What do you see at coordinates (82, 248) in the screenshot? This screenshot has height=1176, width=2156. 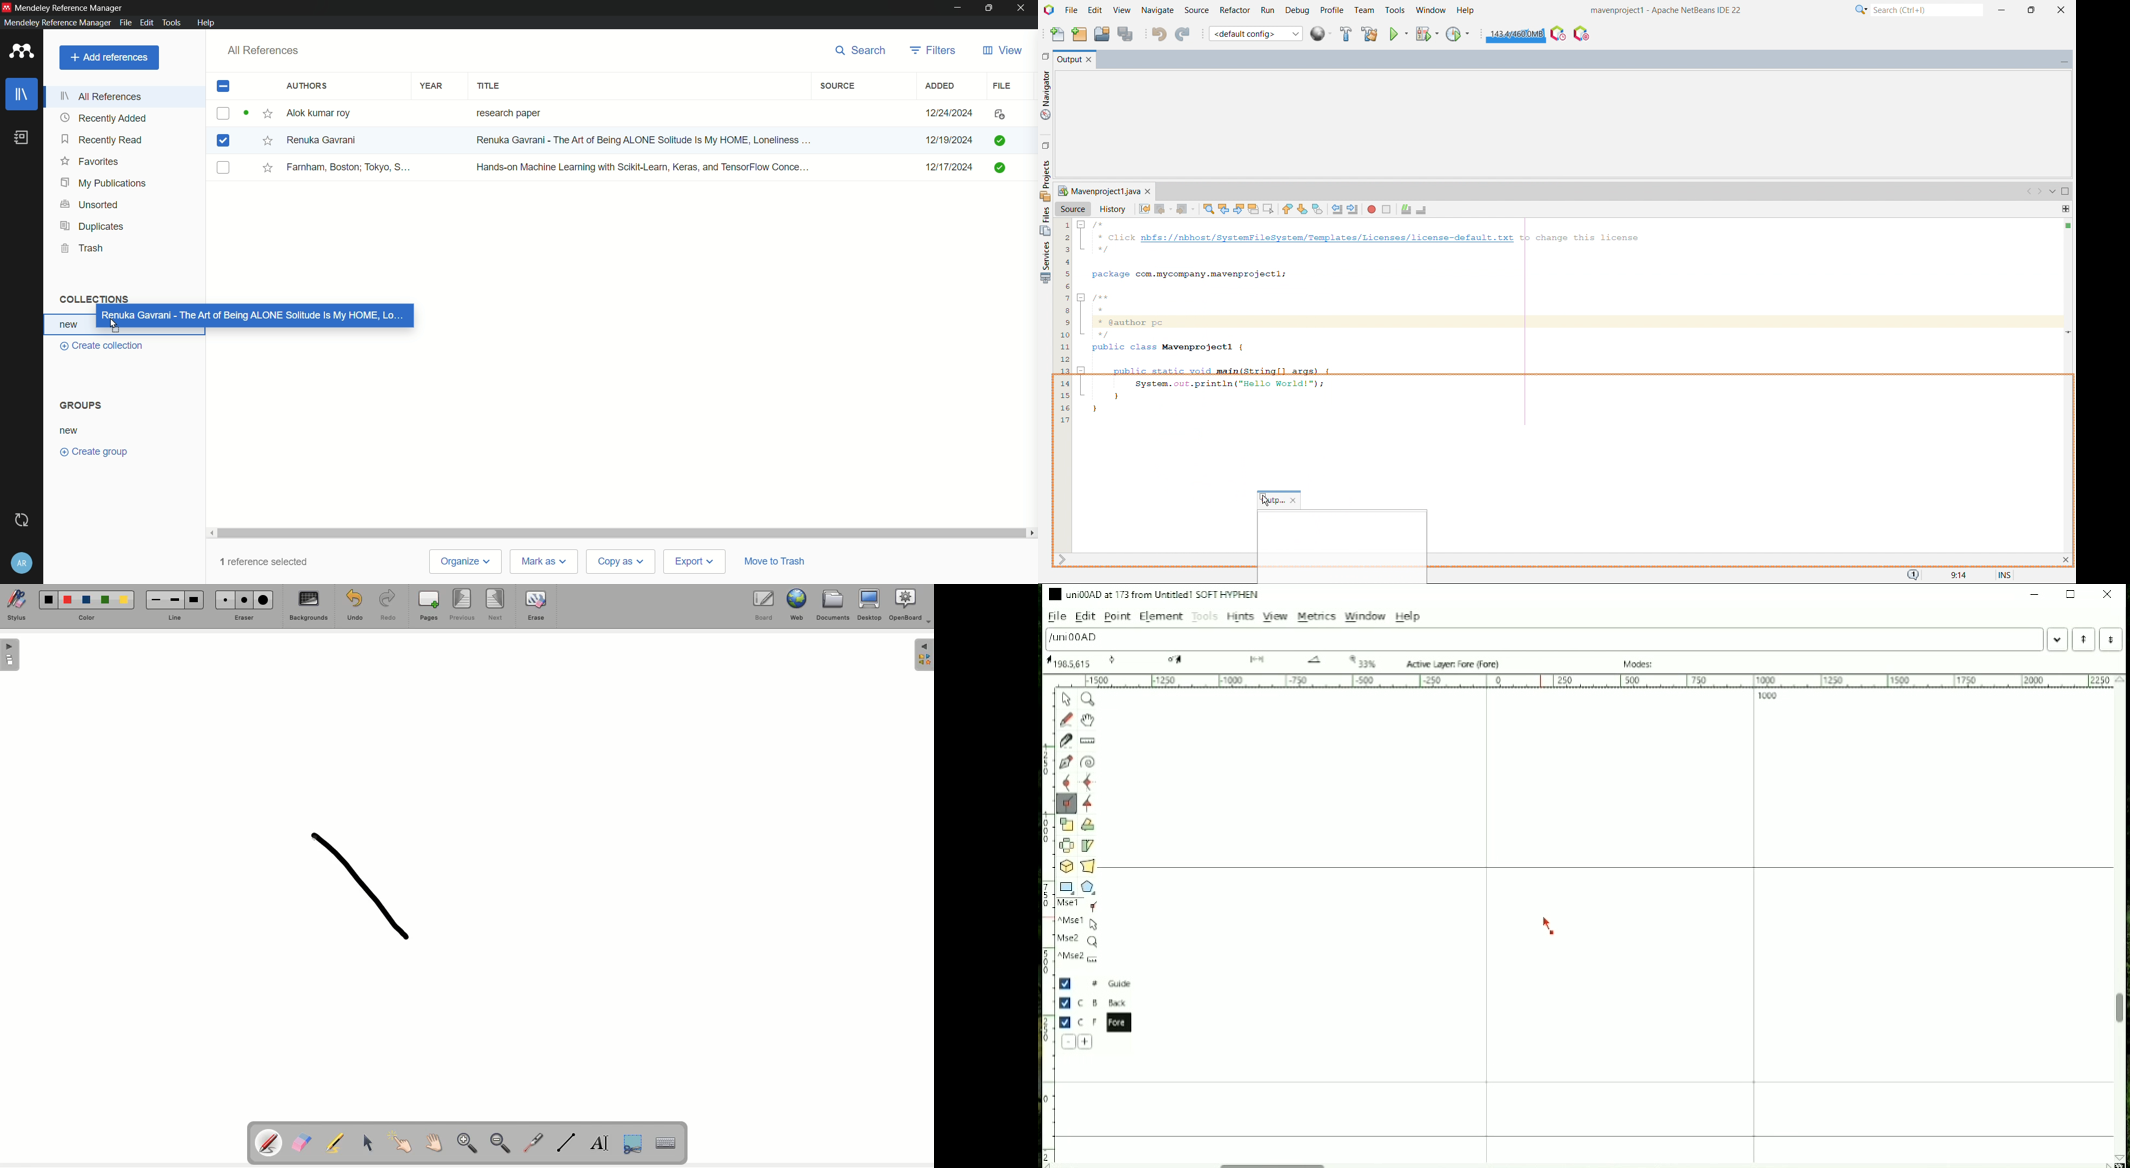 I see `trash` at bounding box center [82, 248].